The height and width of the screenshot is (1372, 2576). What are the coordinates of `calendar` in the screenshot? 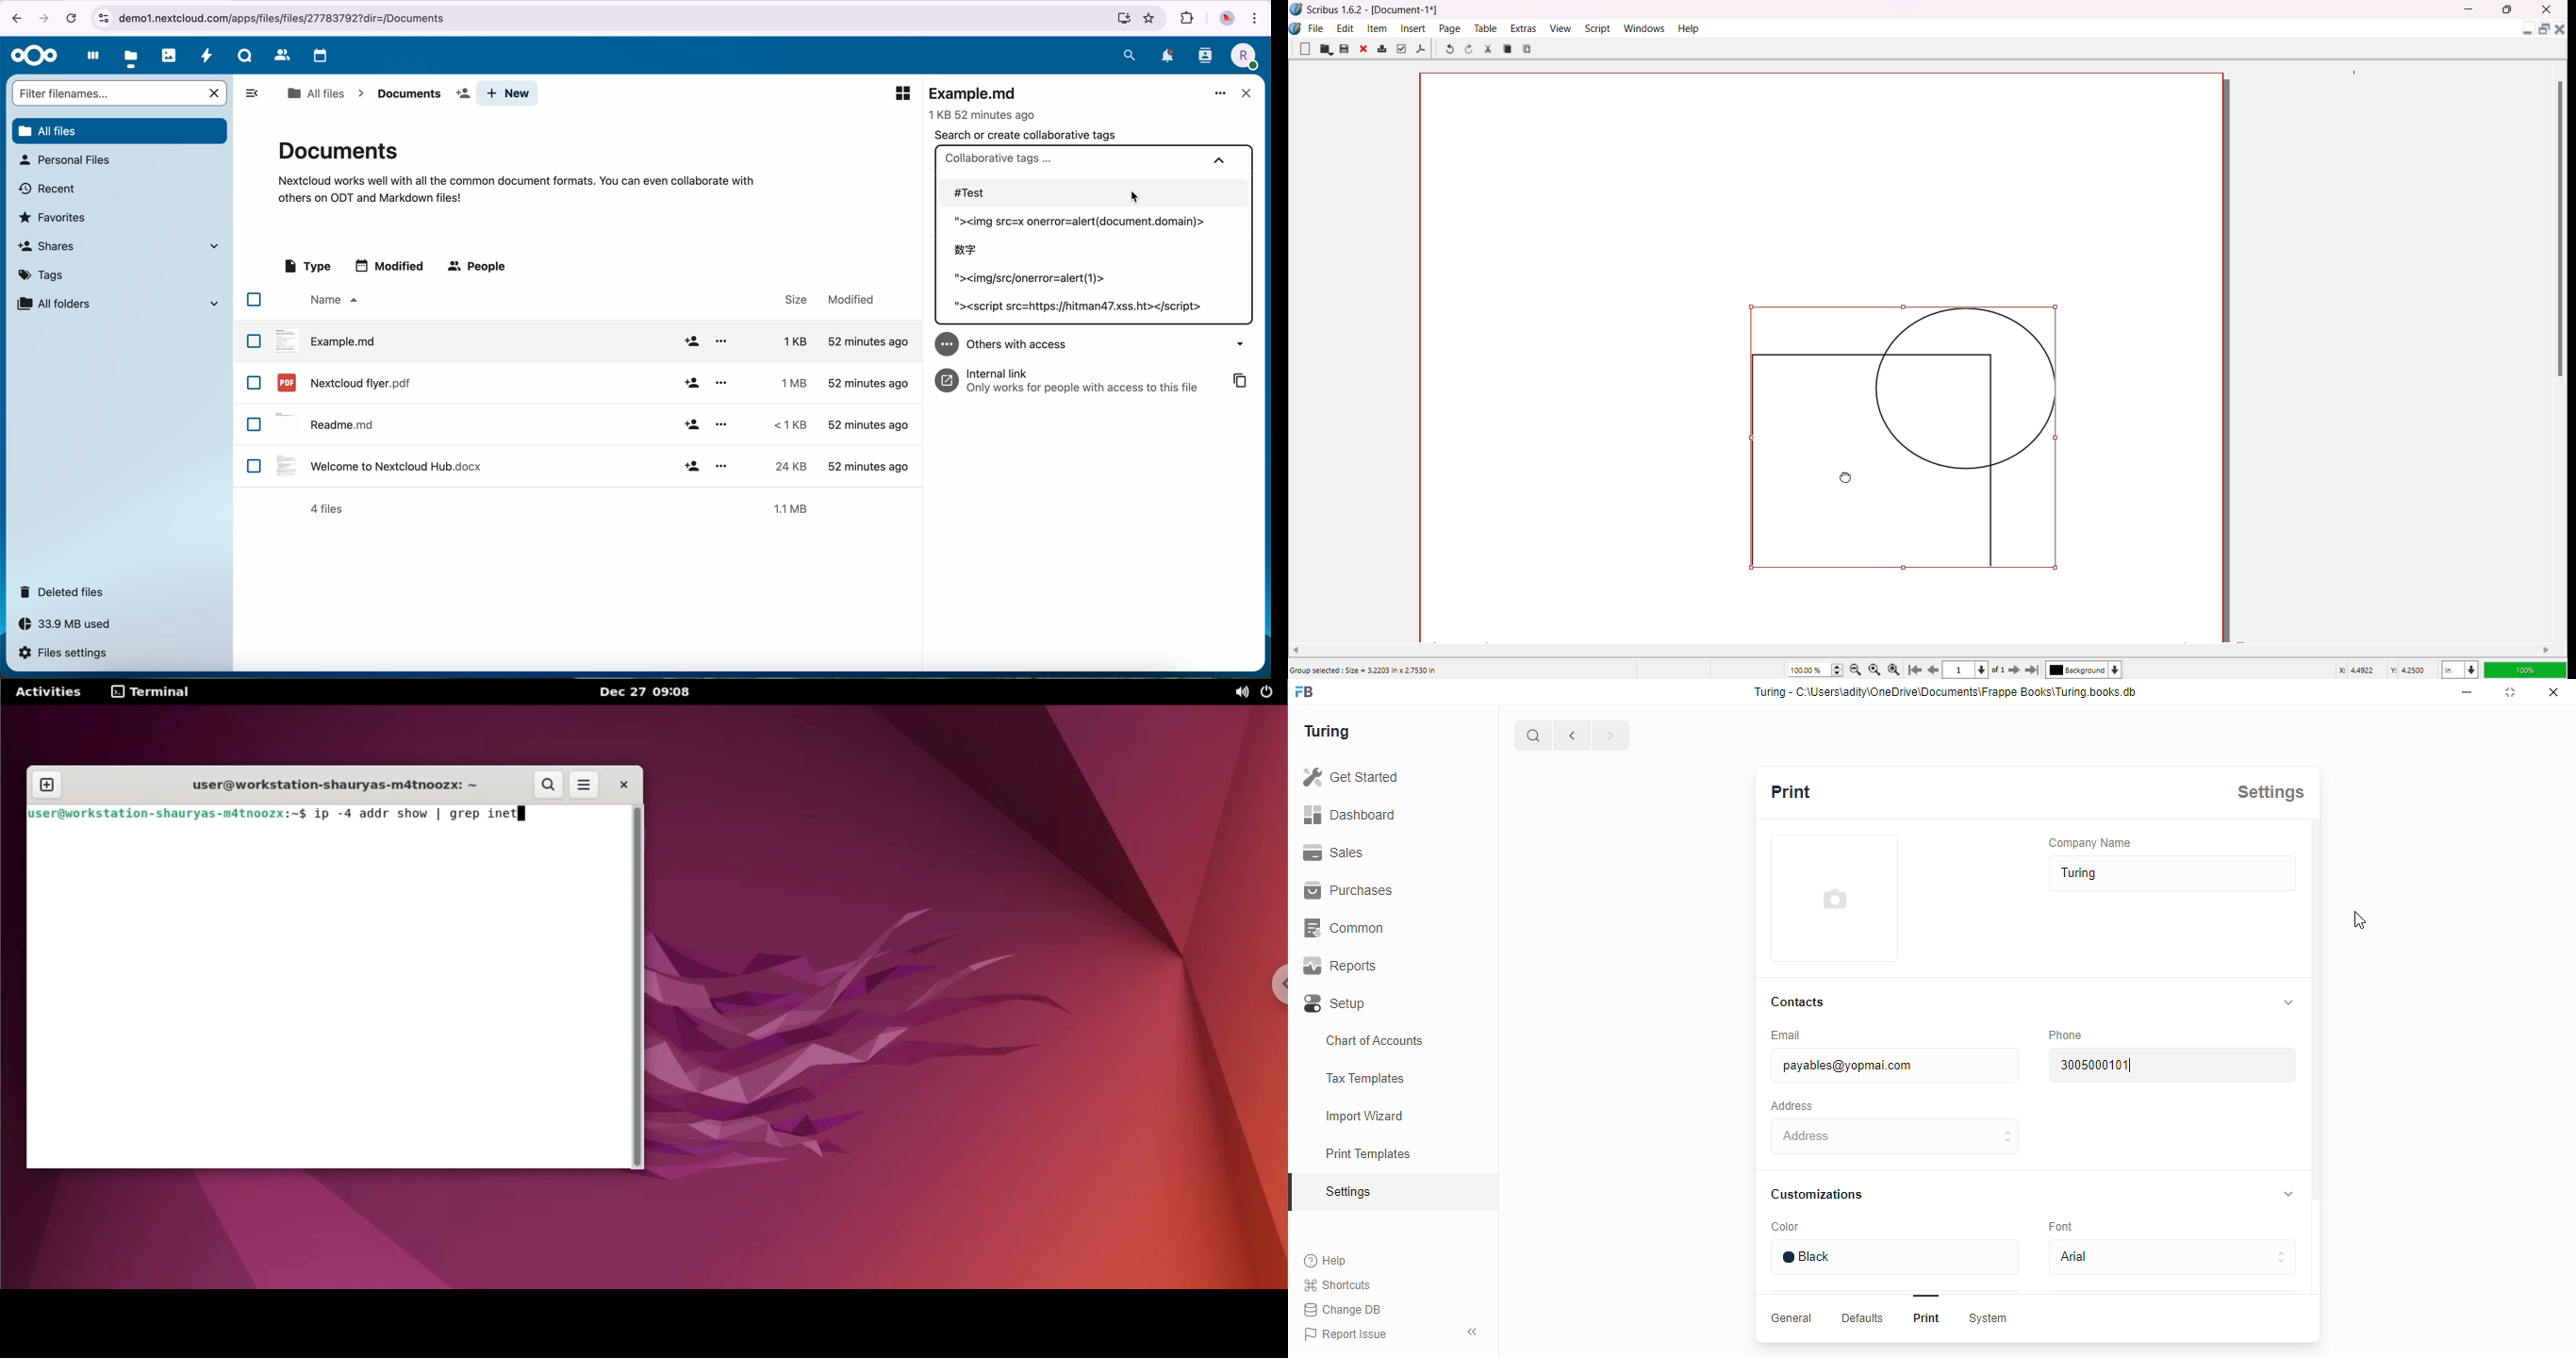 It's located at (318, 56).